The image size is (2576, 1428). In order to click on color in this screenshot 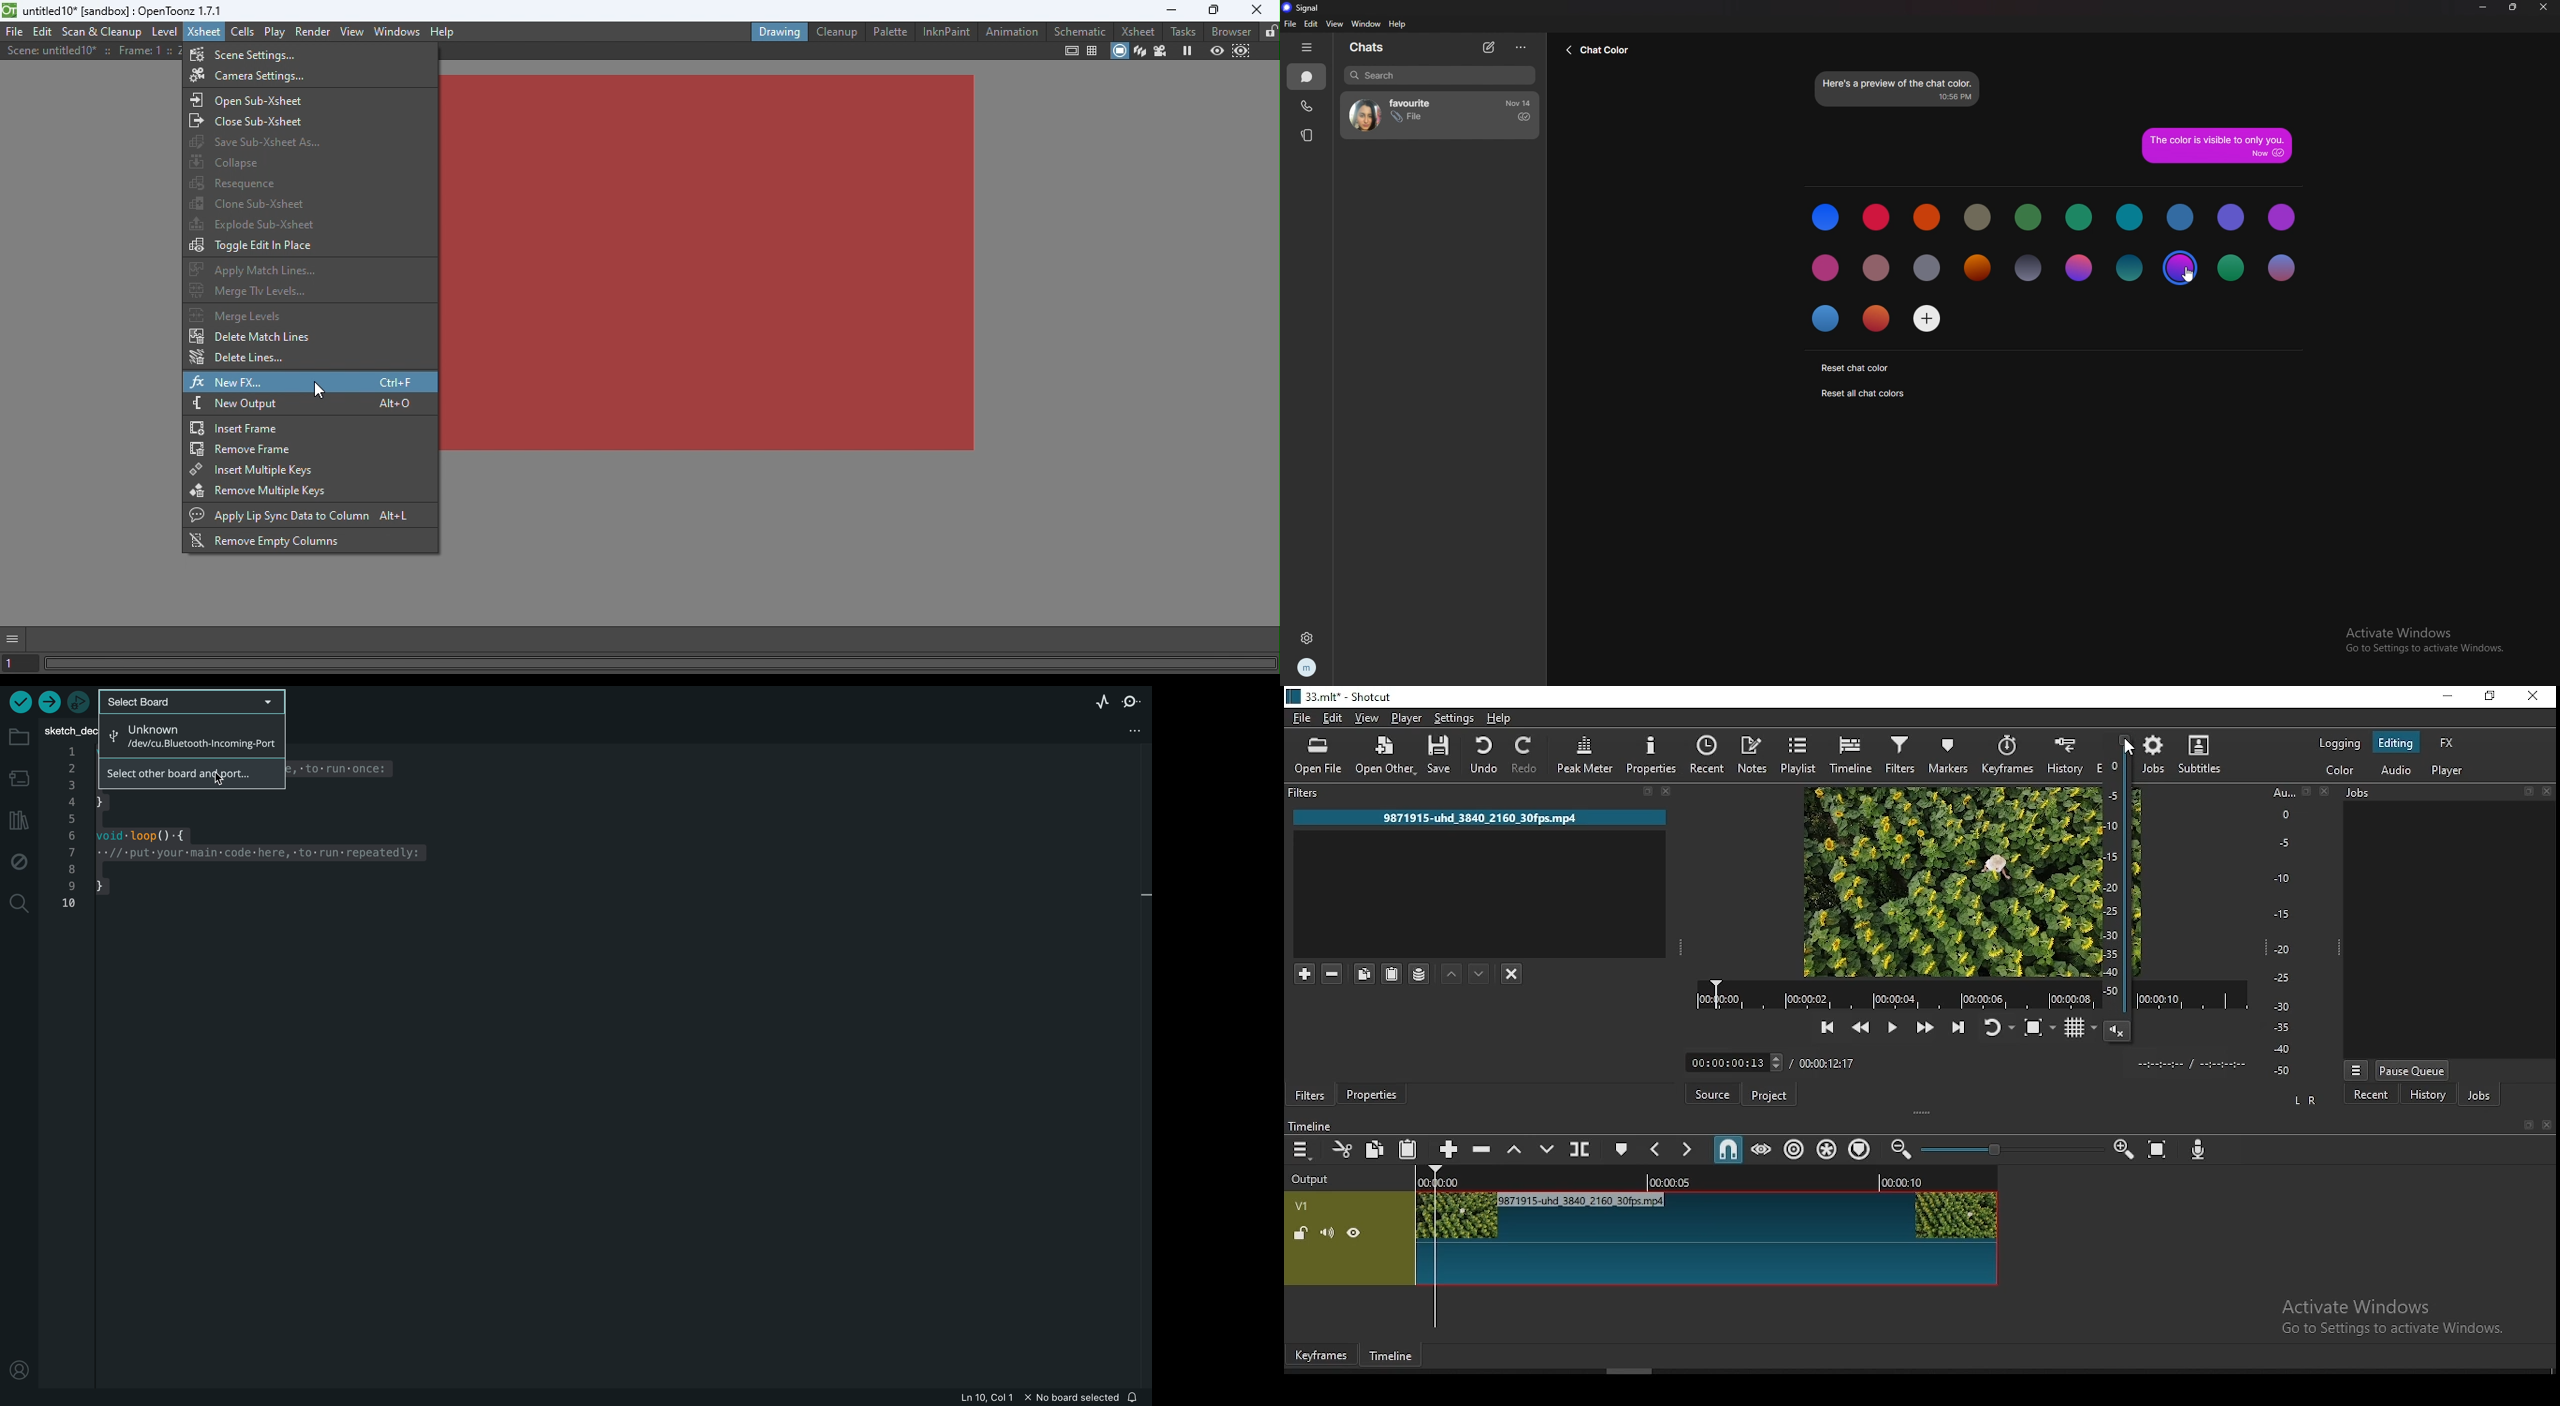, I will do `click(1975, 270)`.